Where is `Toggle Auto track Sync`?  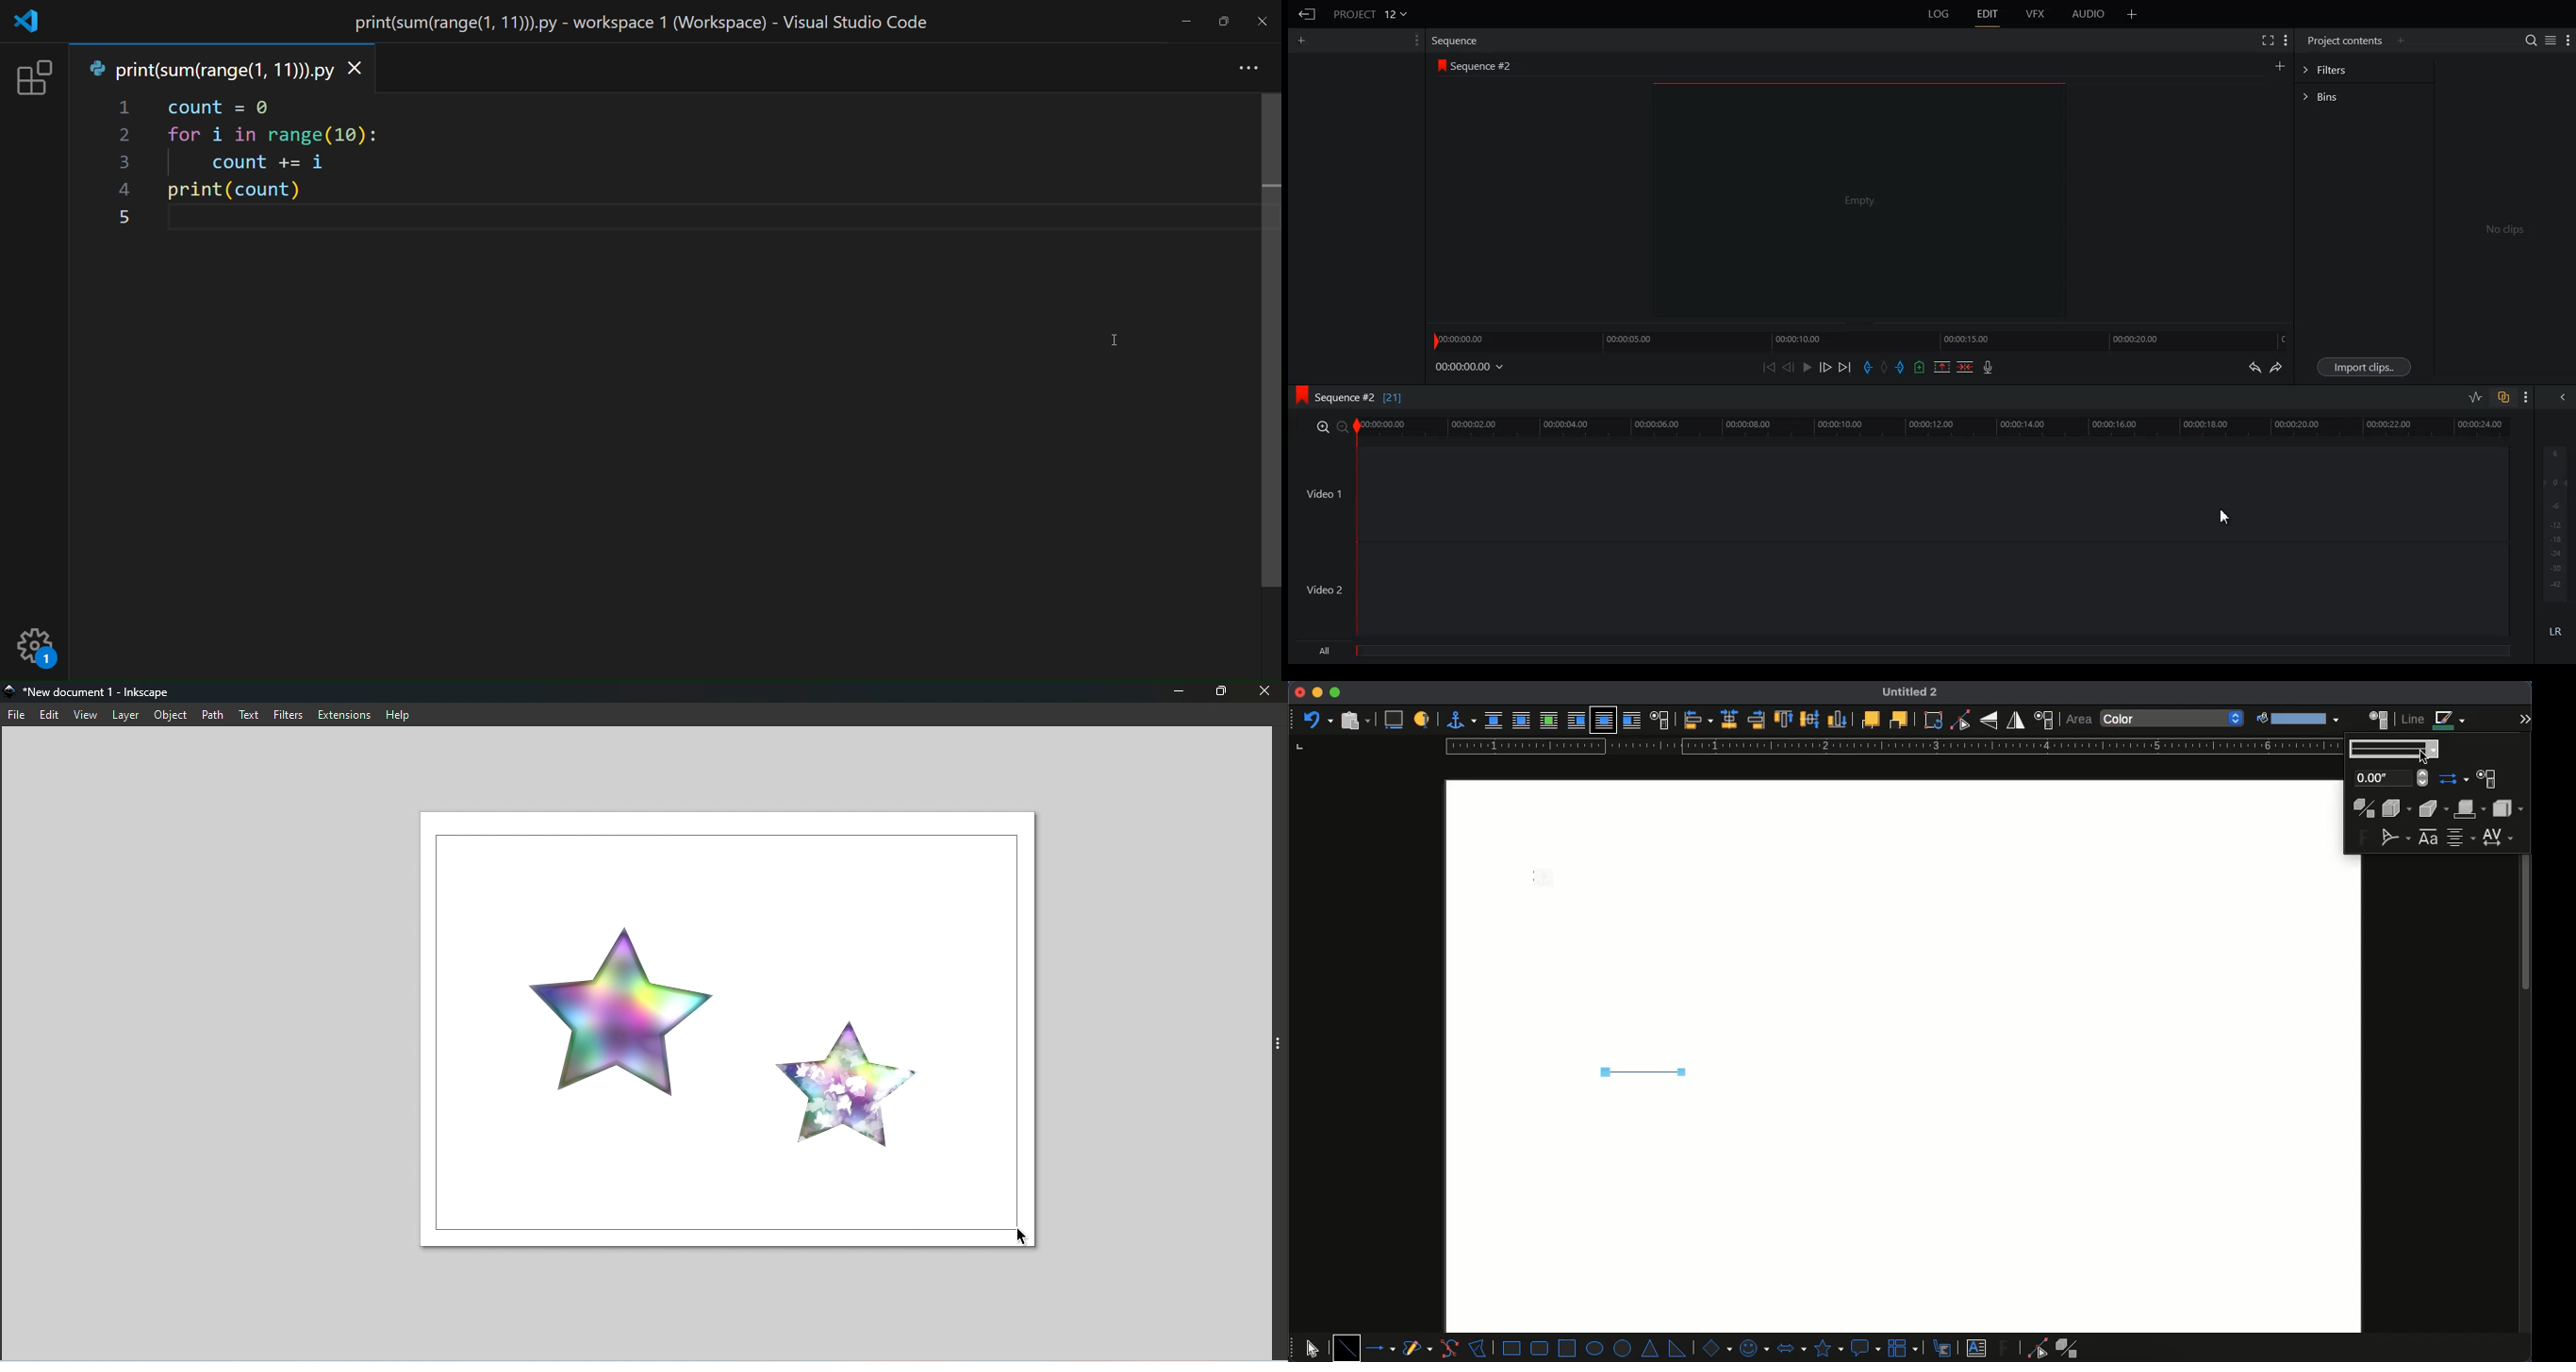 Toggle Auto track Sync is located at coordinates (2502, 397).